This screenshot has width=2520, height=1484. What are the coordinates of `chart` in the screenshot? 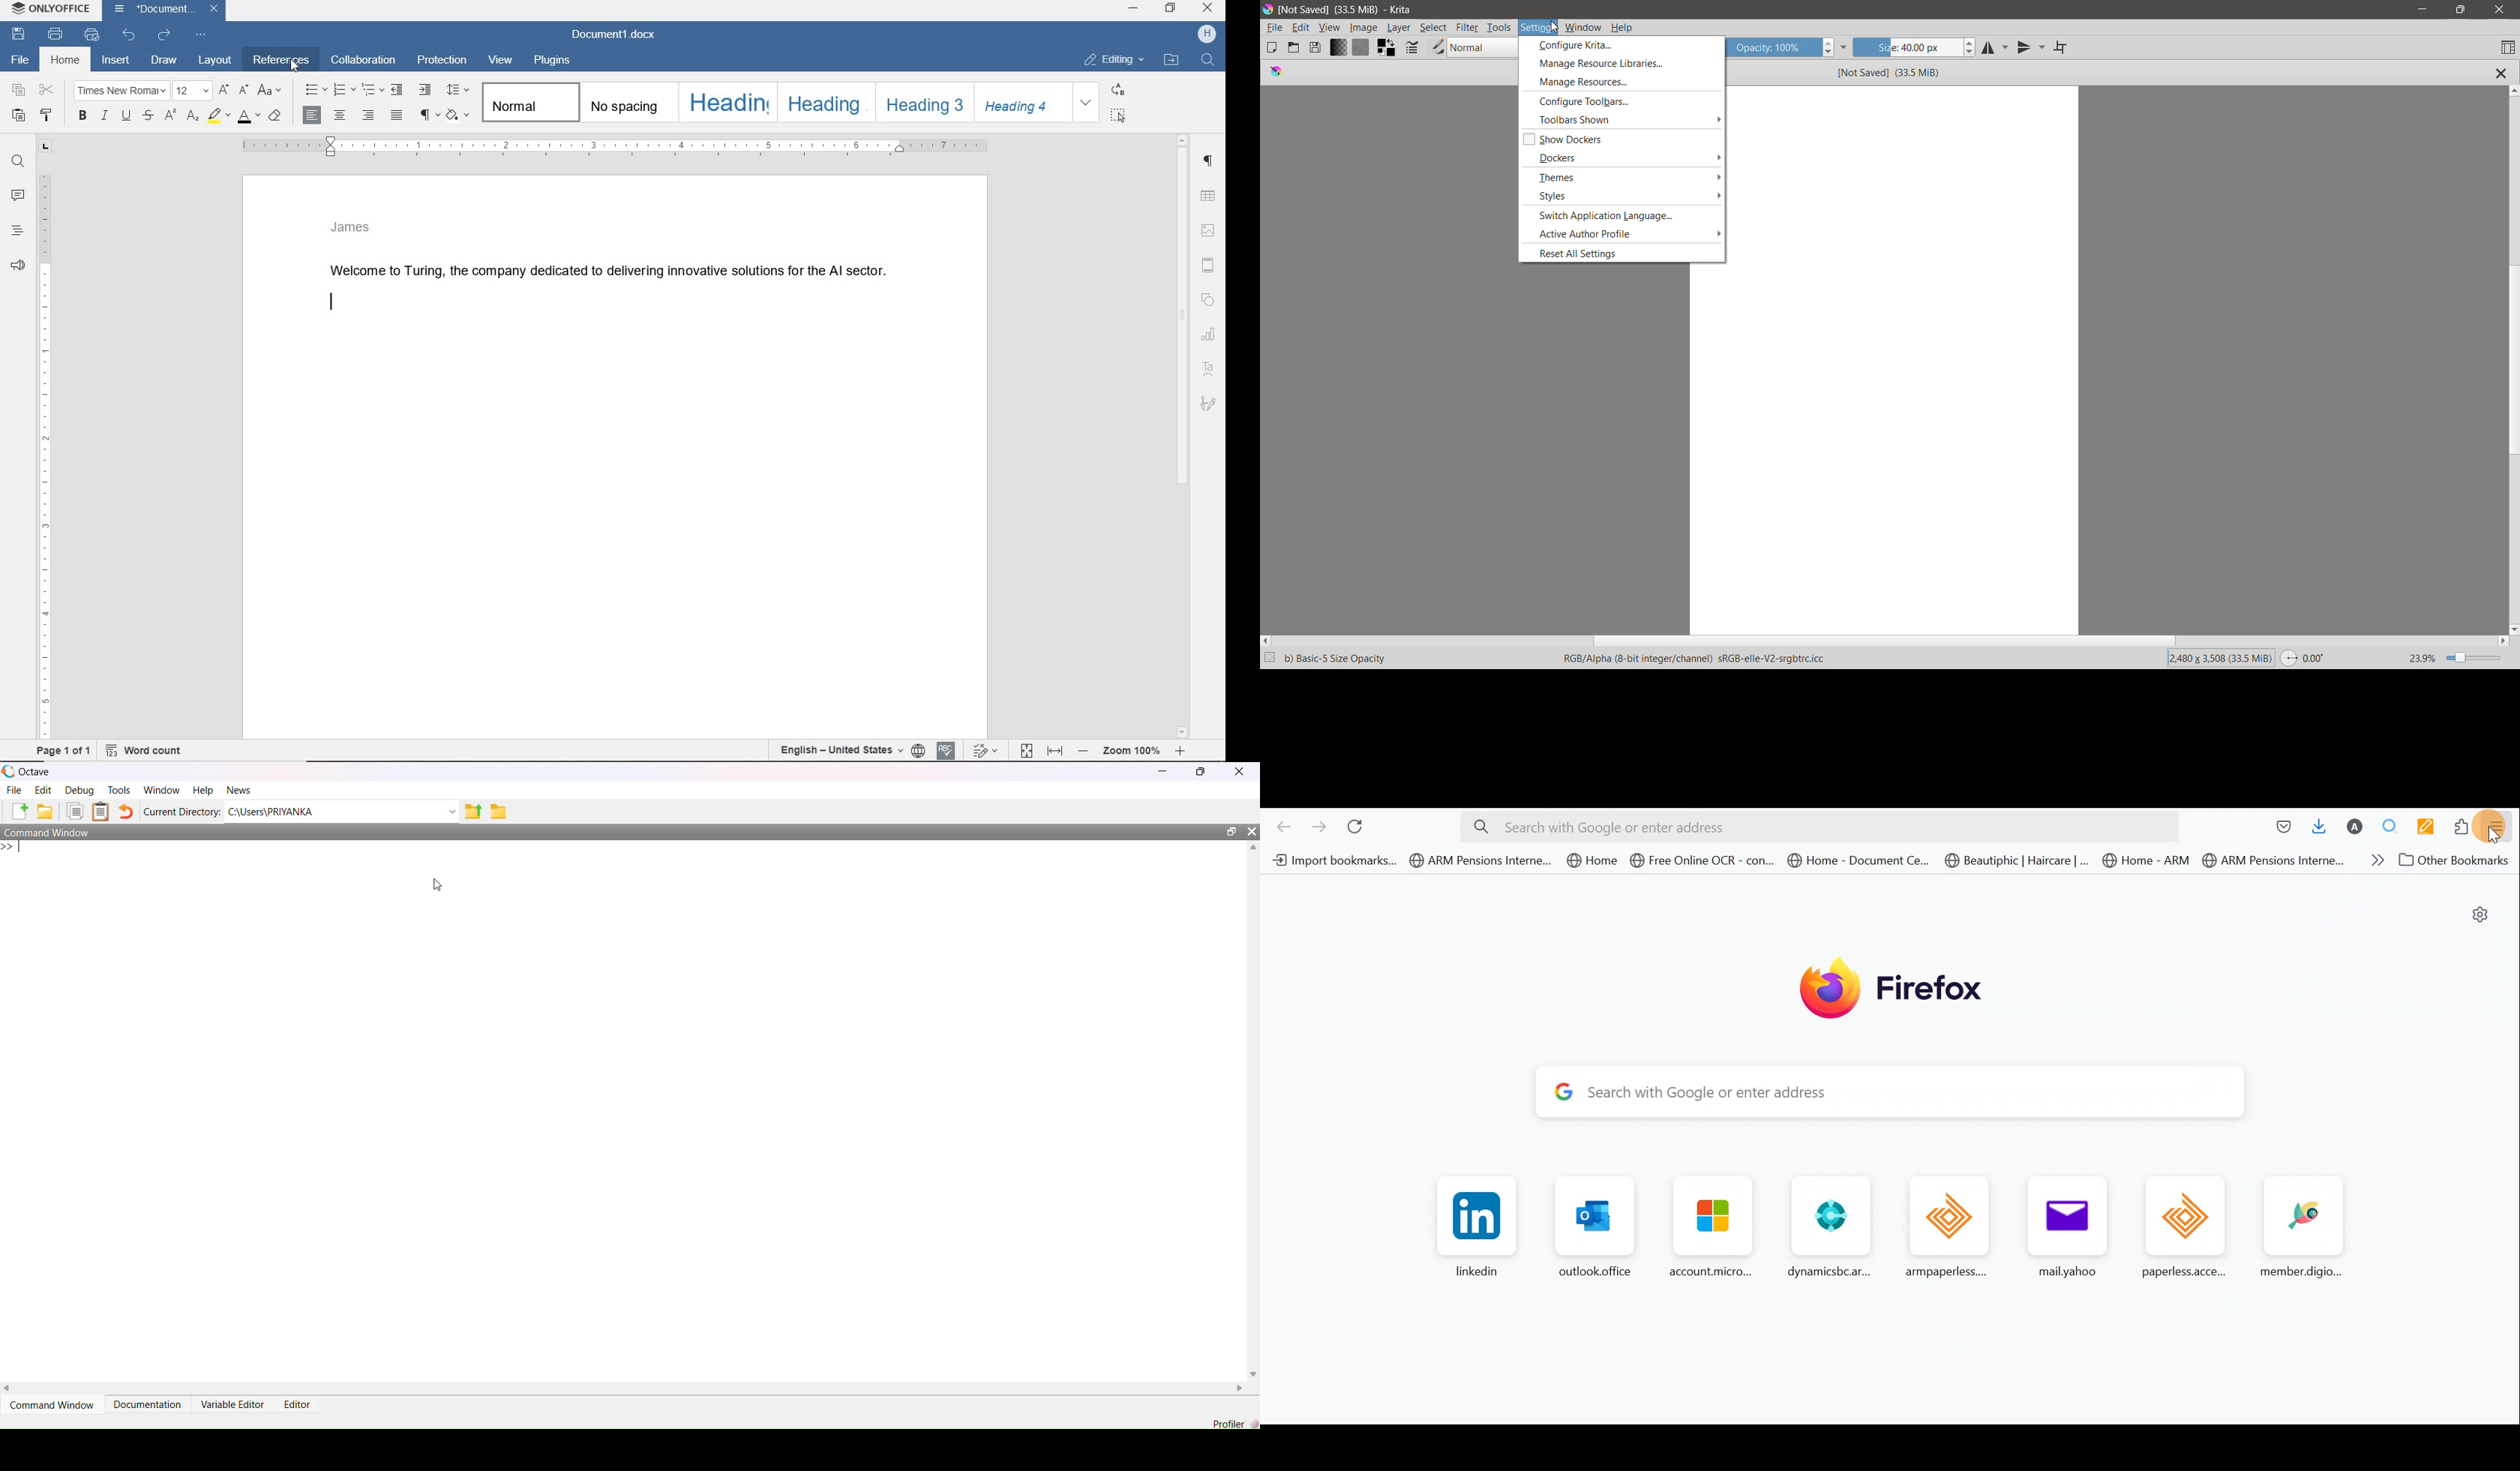 It's located at (1210, 337).